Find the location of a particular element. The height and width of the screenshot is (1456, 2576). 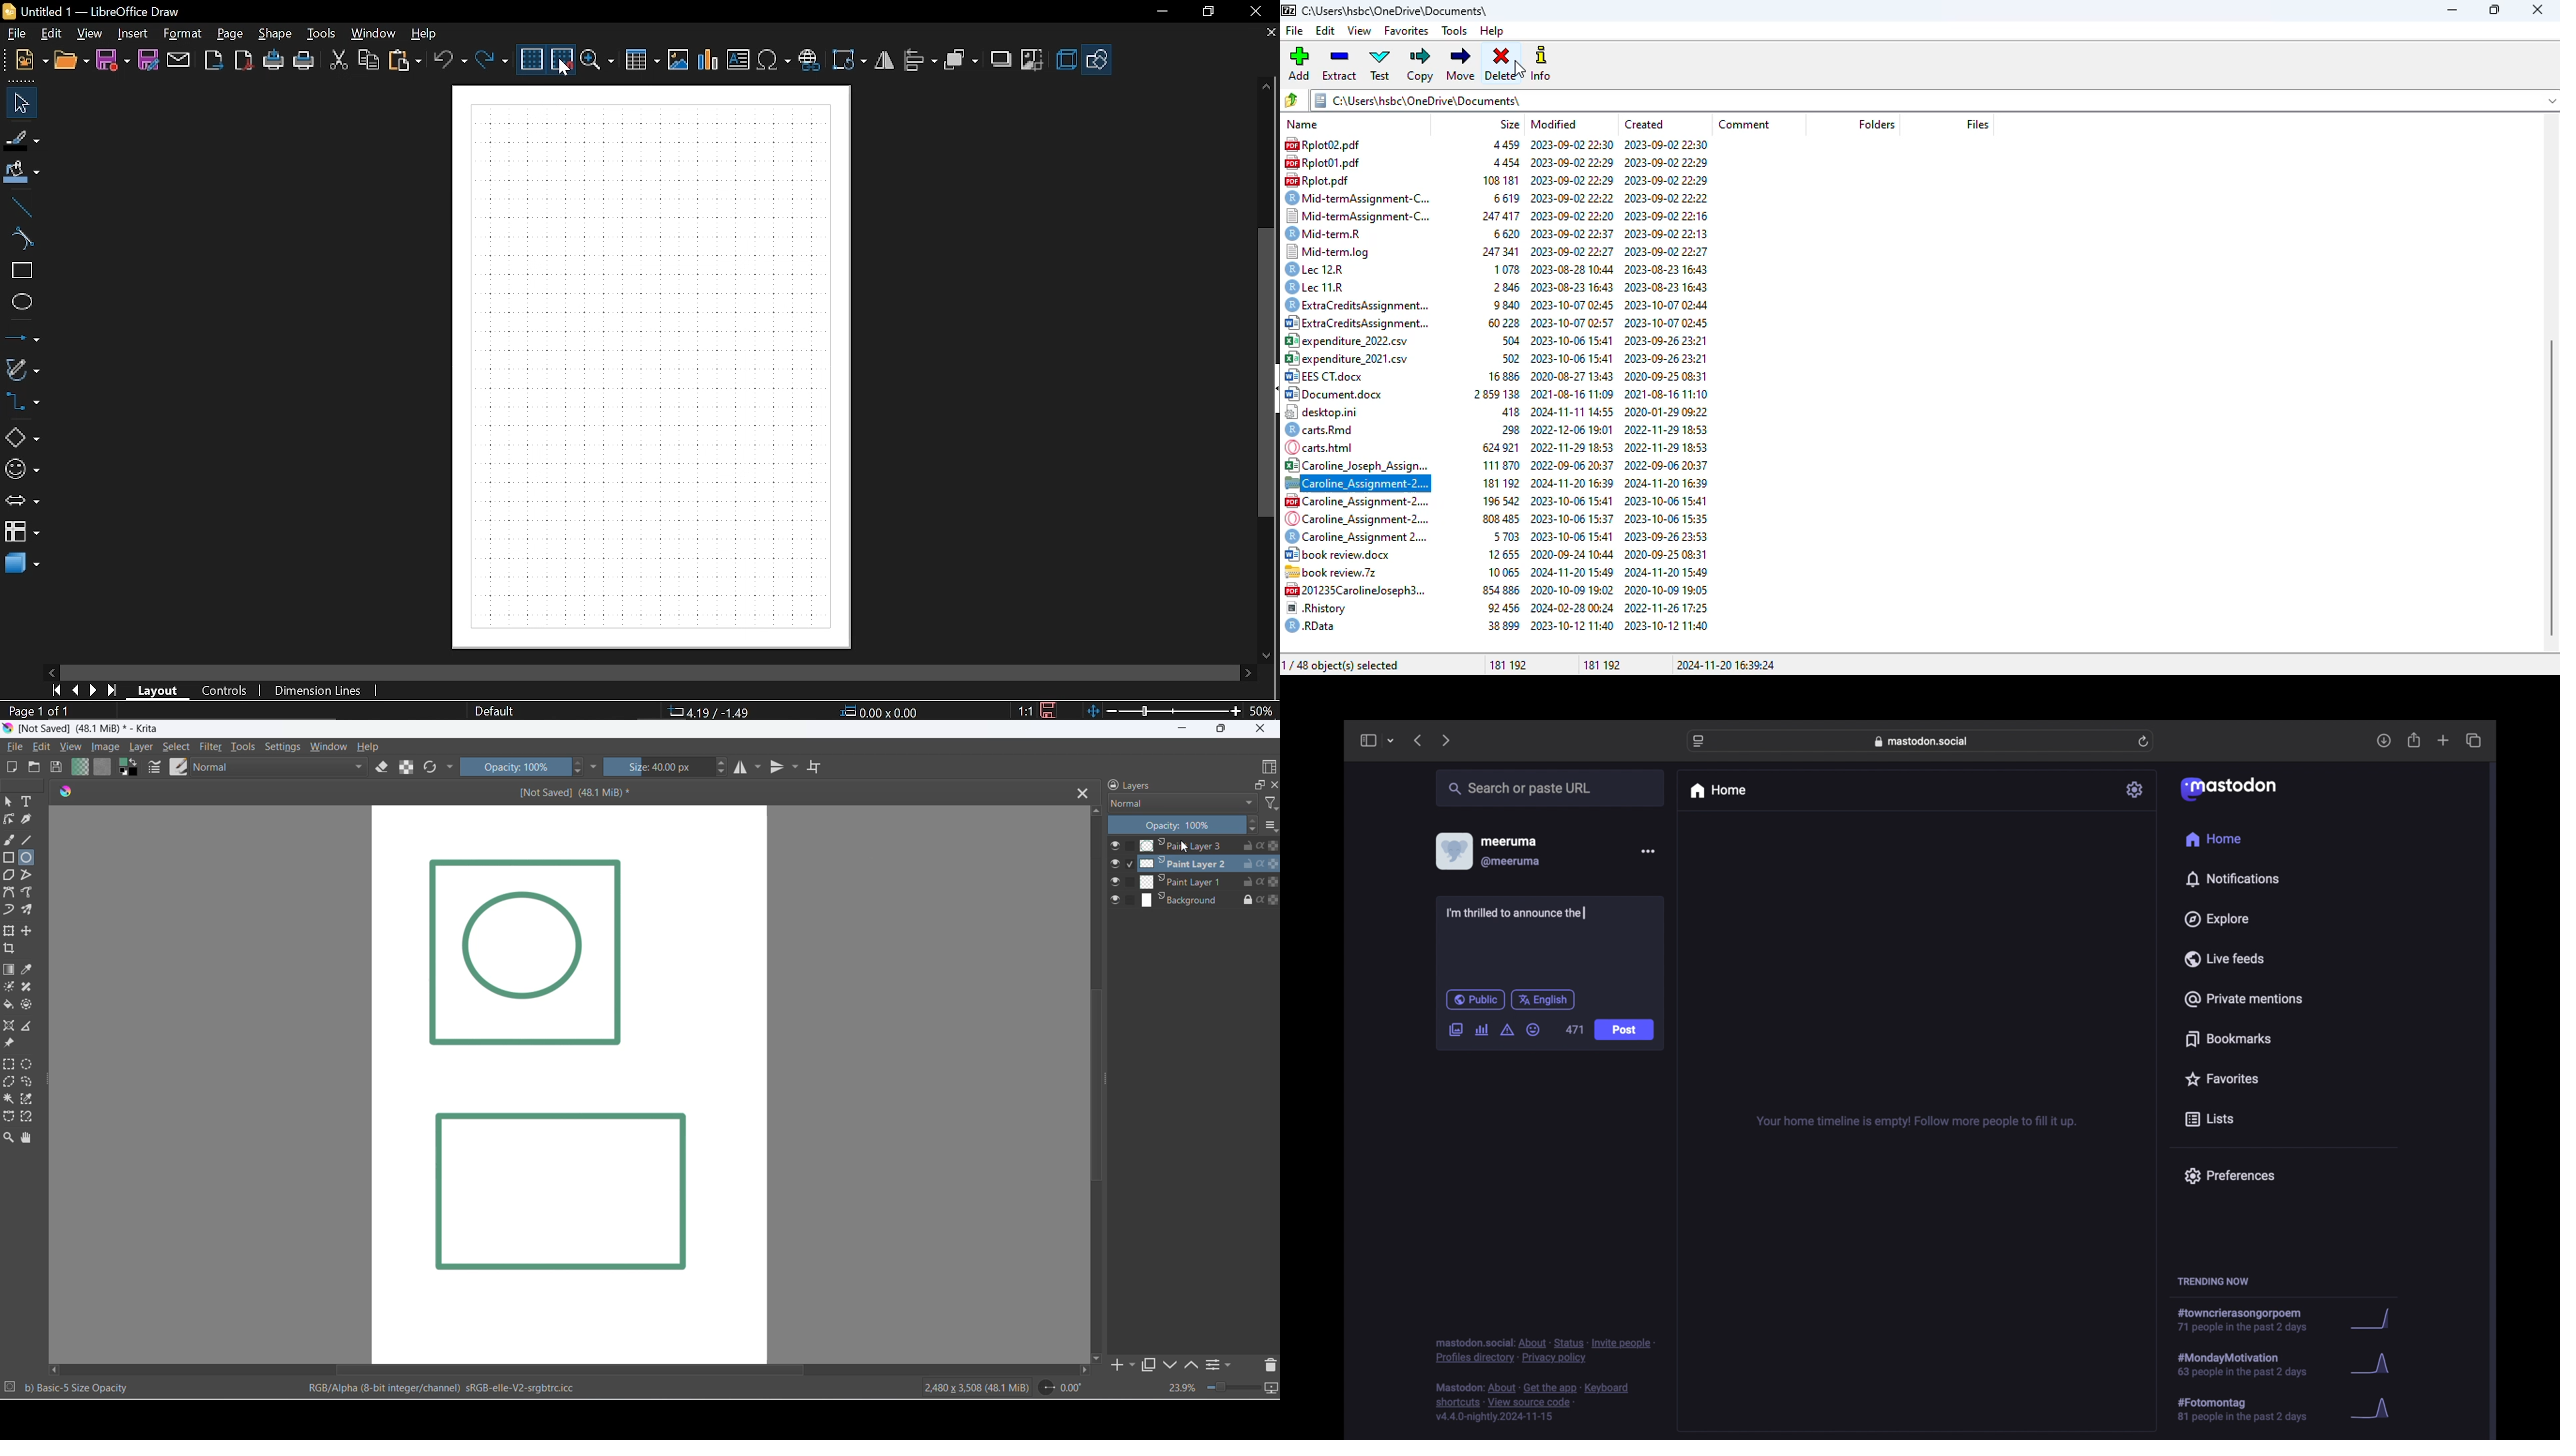

scrollbar is located at coordinates (687, 1371).